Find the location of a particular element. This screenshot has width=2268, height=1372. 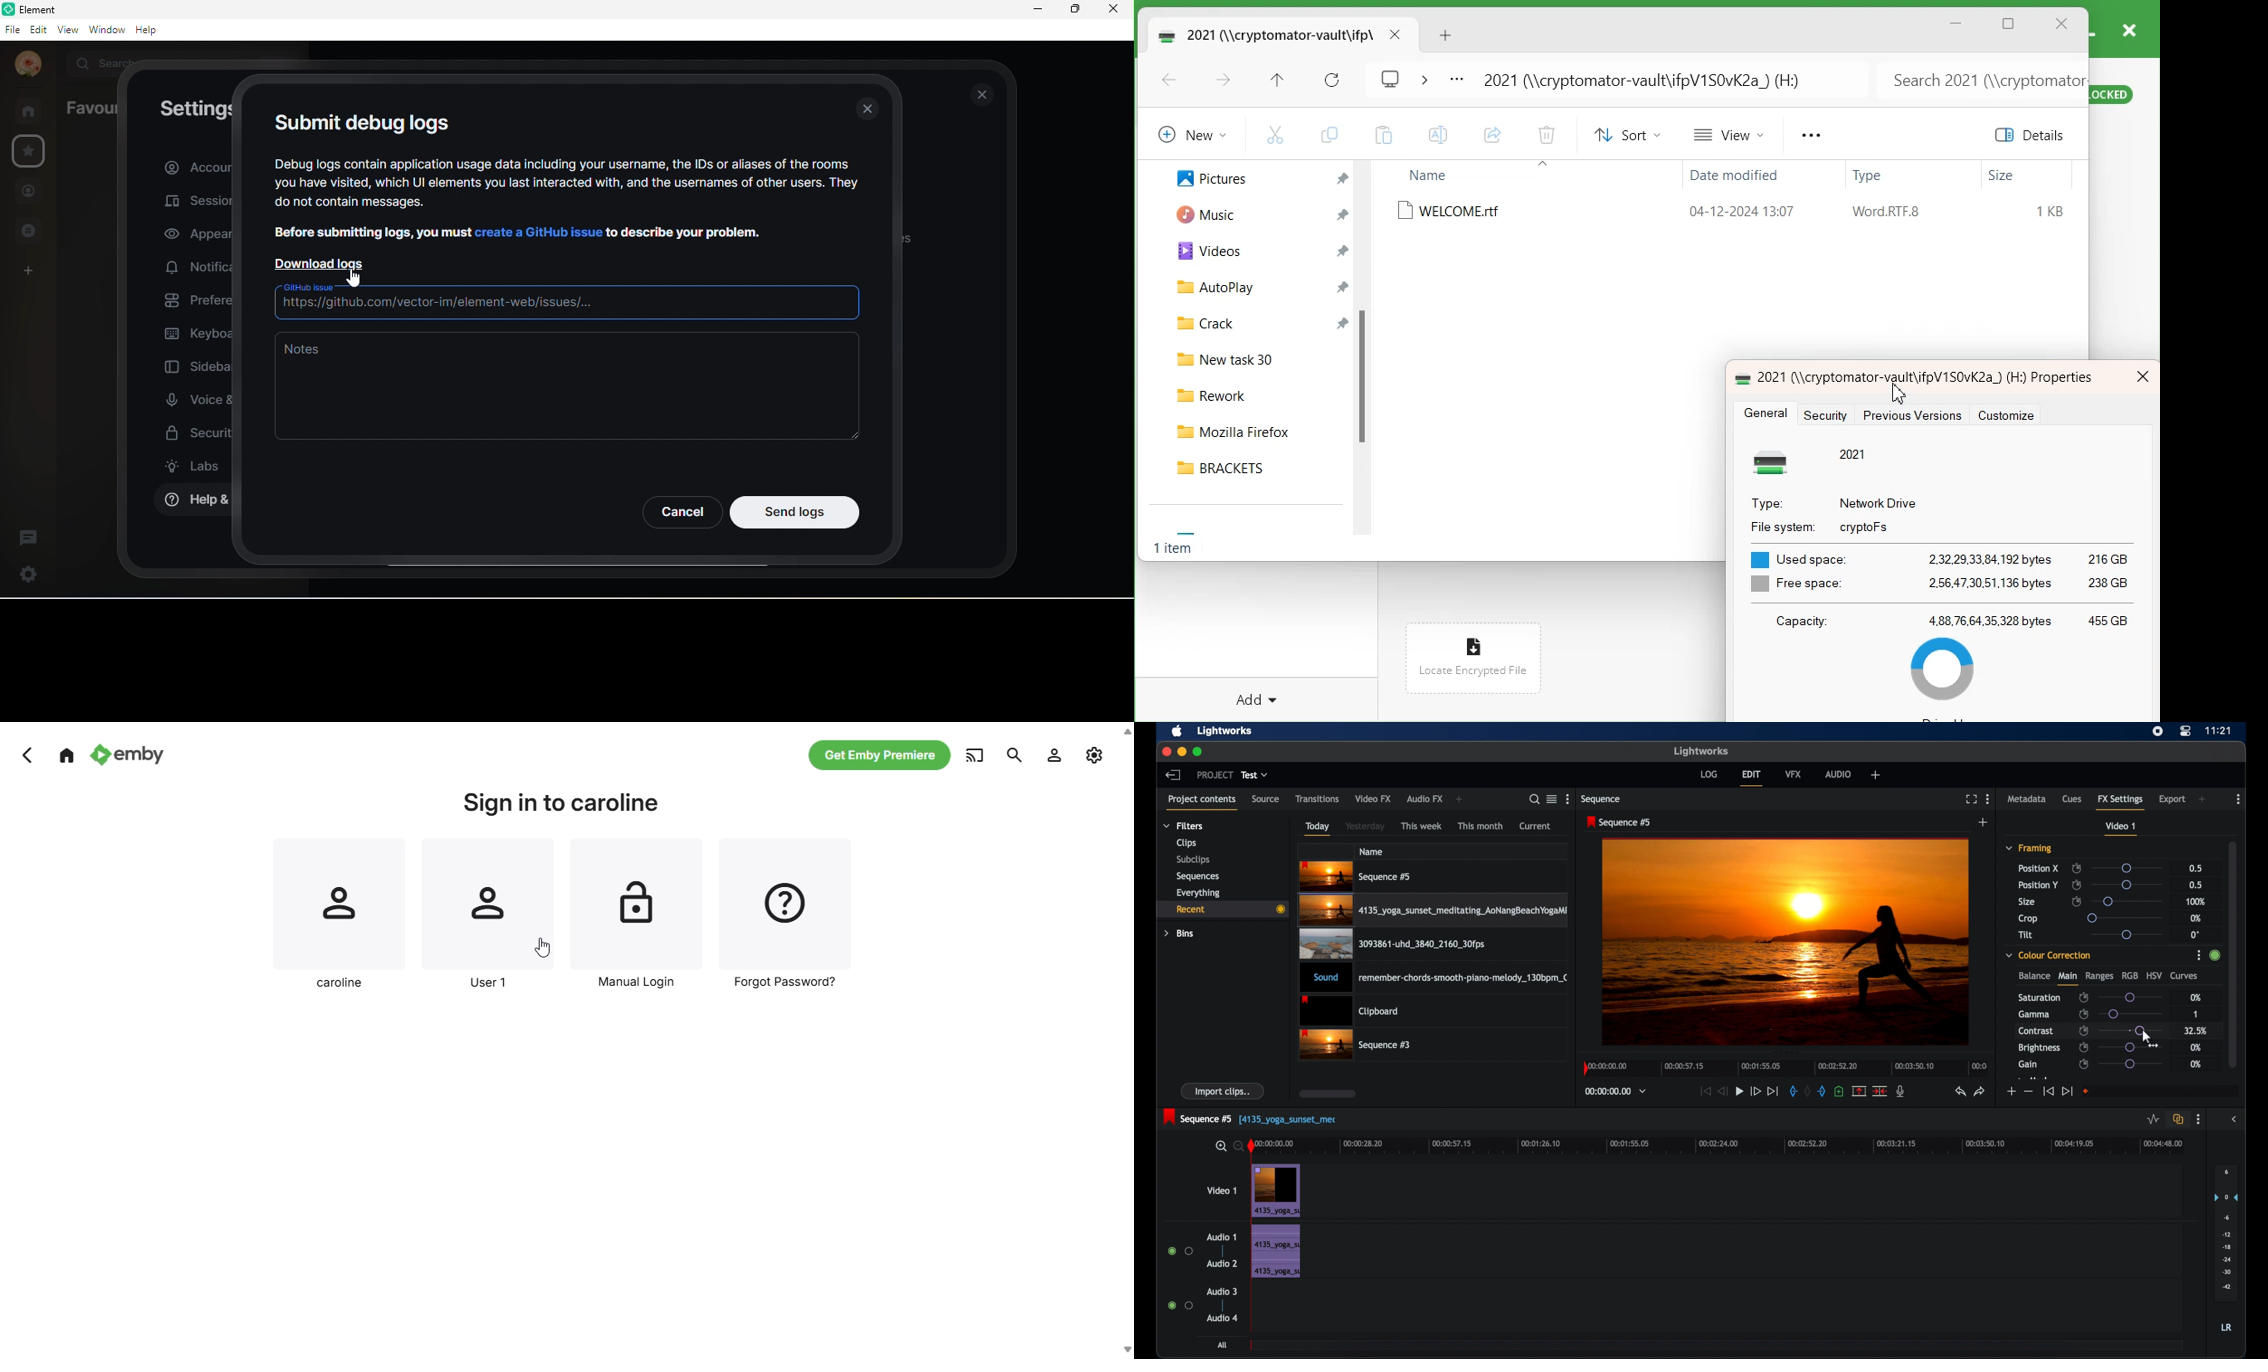

jump to start is located at coordinates (1704, 1091).